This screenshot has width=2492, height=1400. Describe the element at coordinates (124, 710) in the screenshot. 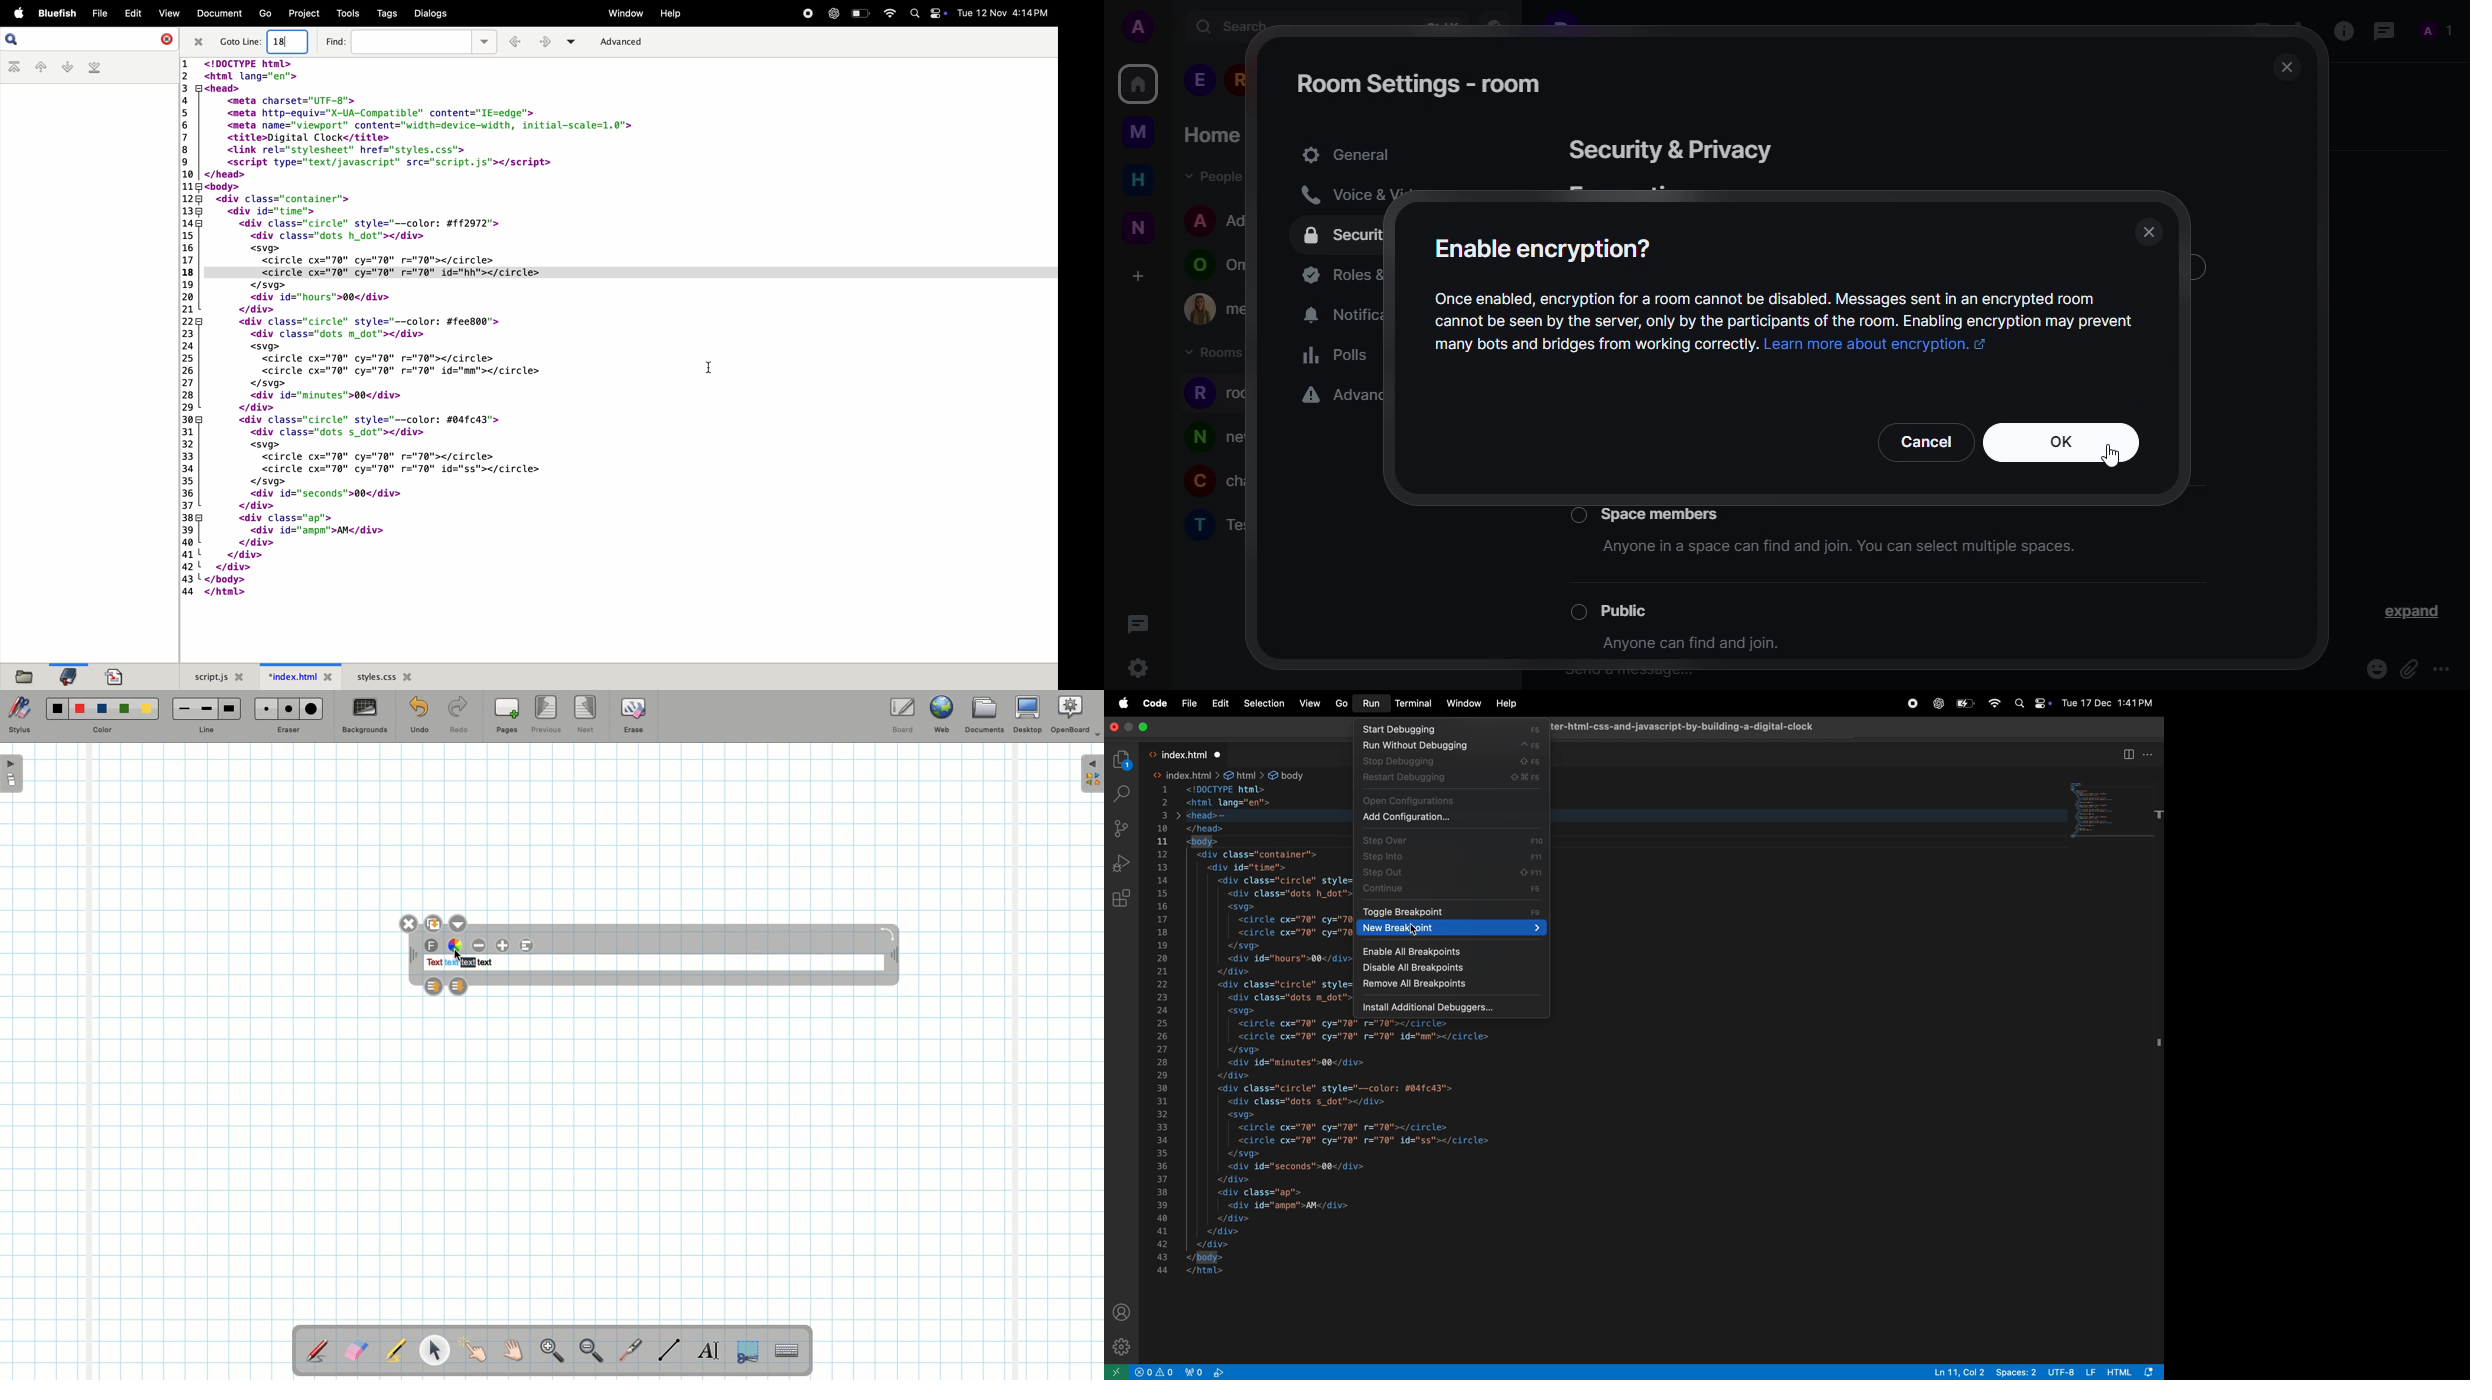

I see `Green` at that location.